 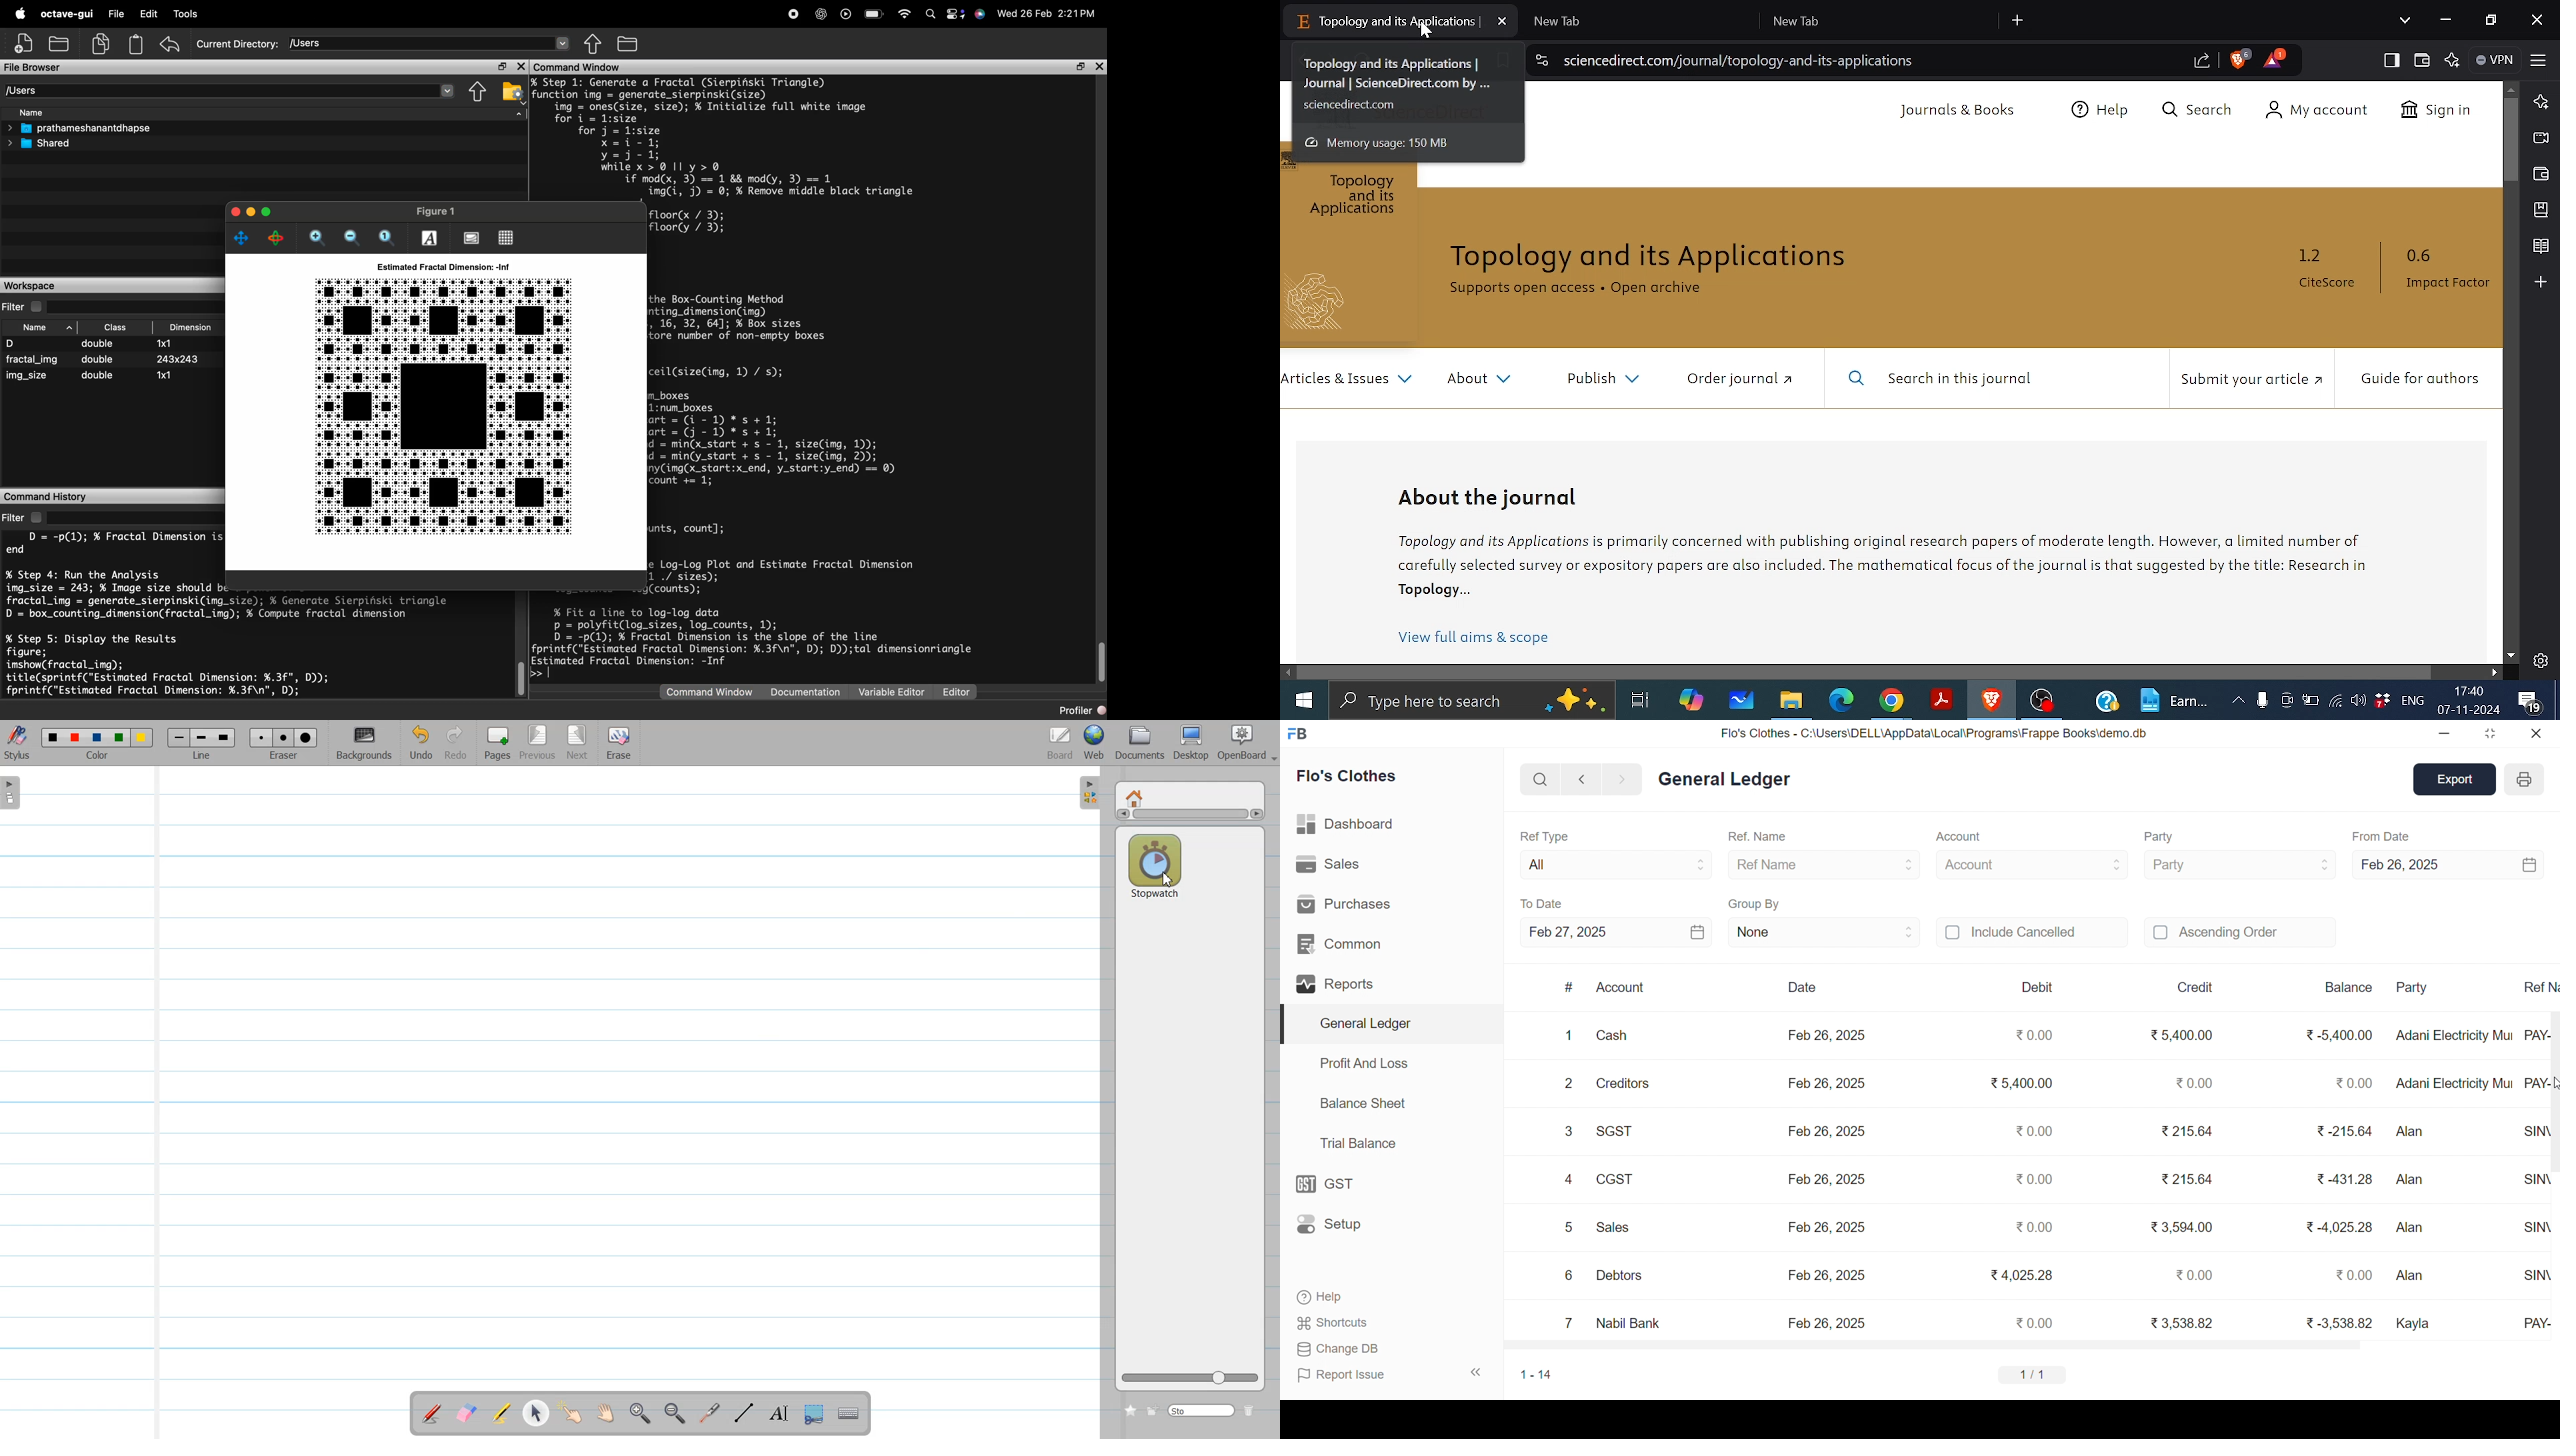 I want to click on Memory usage by current tab, so click(x=1388, y=142).